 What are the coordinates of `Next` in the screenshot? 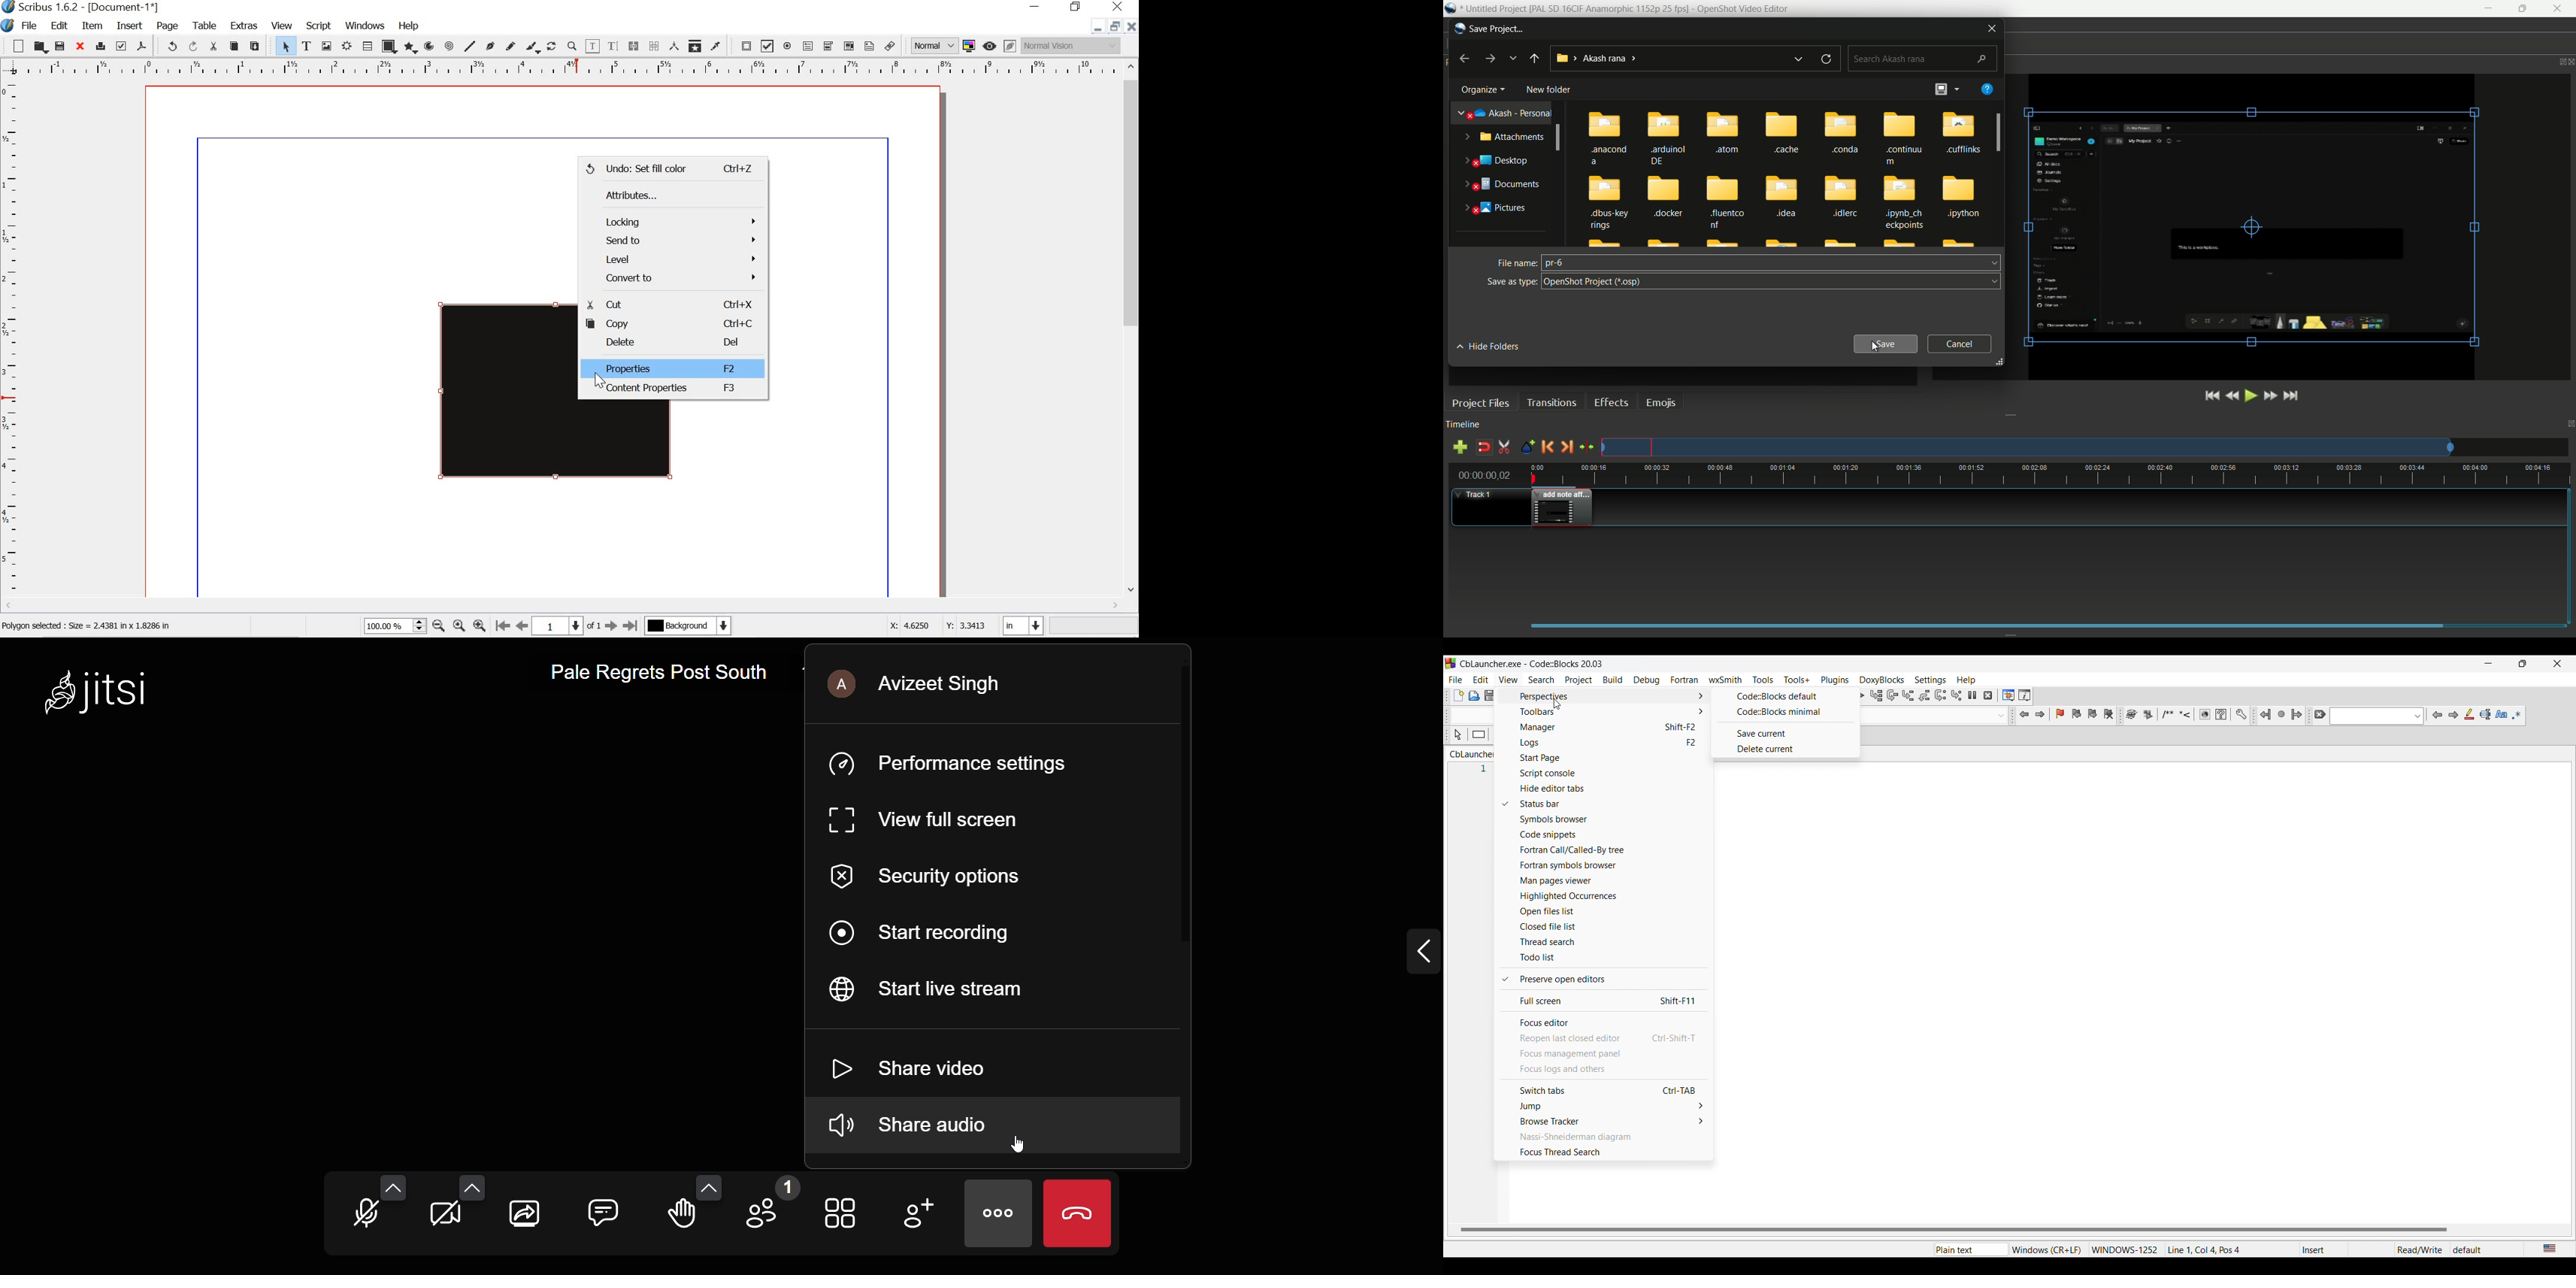 It's located at (2454, 715).